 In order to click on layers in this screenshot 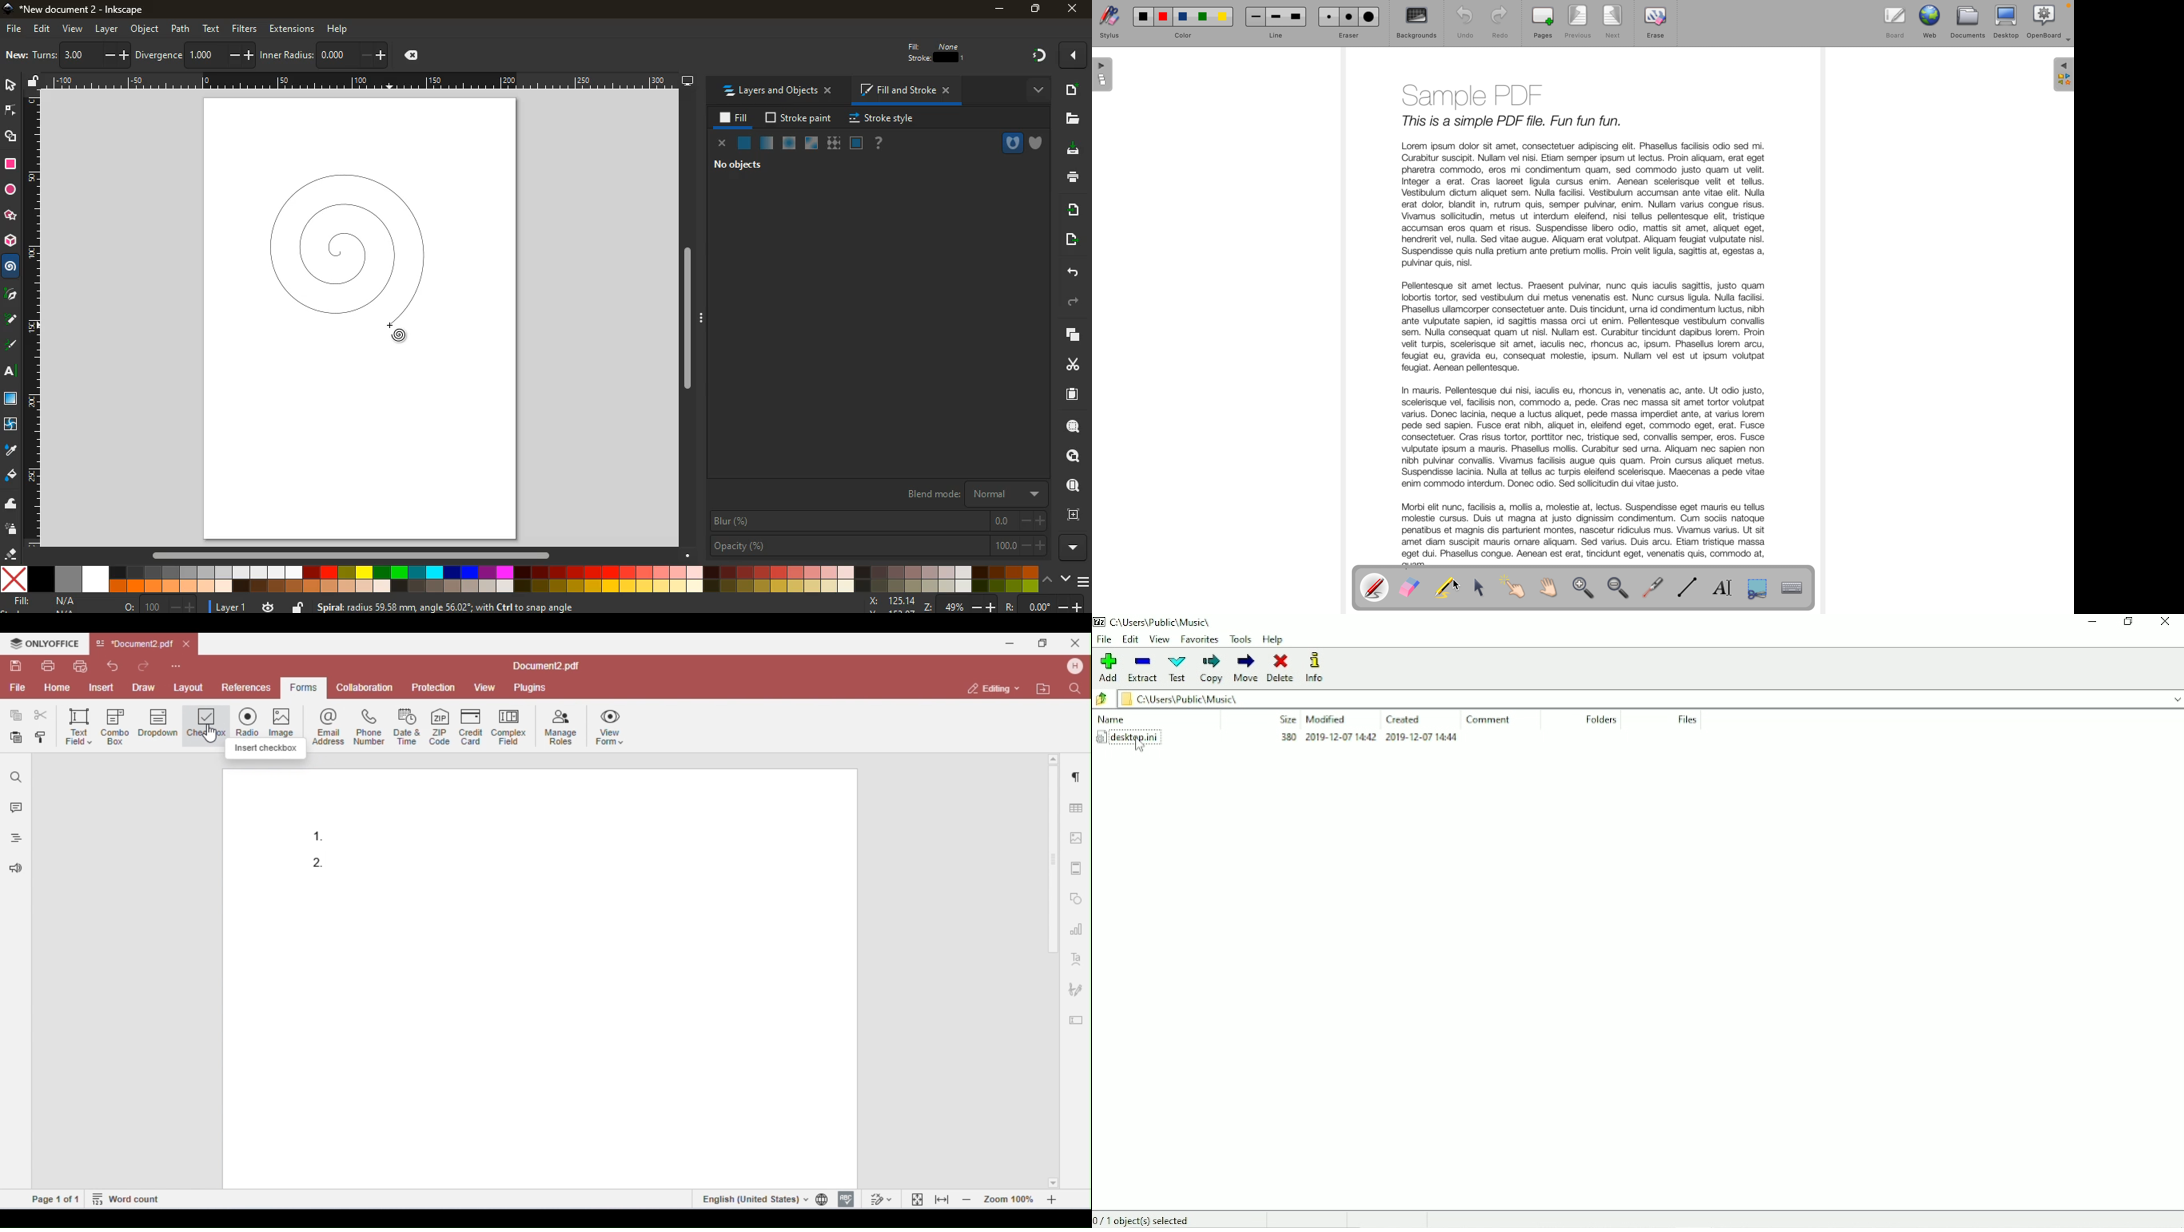, I will do `click(1069, 338)`.